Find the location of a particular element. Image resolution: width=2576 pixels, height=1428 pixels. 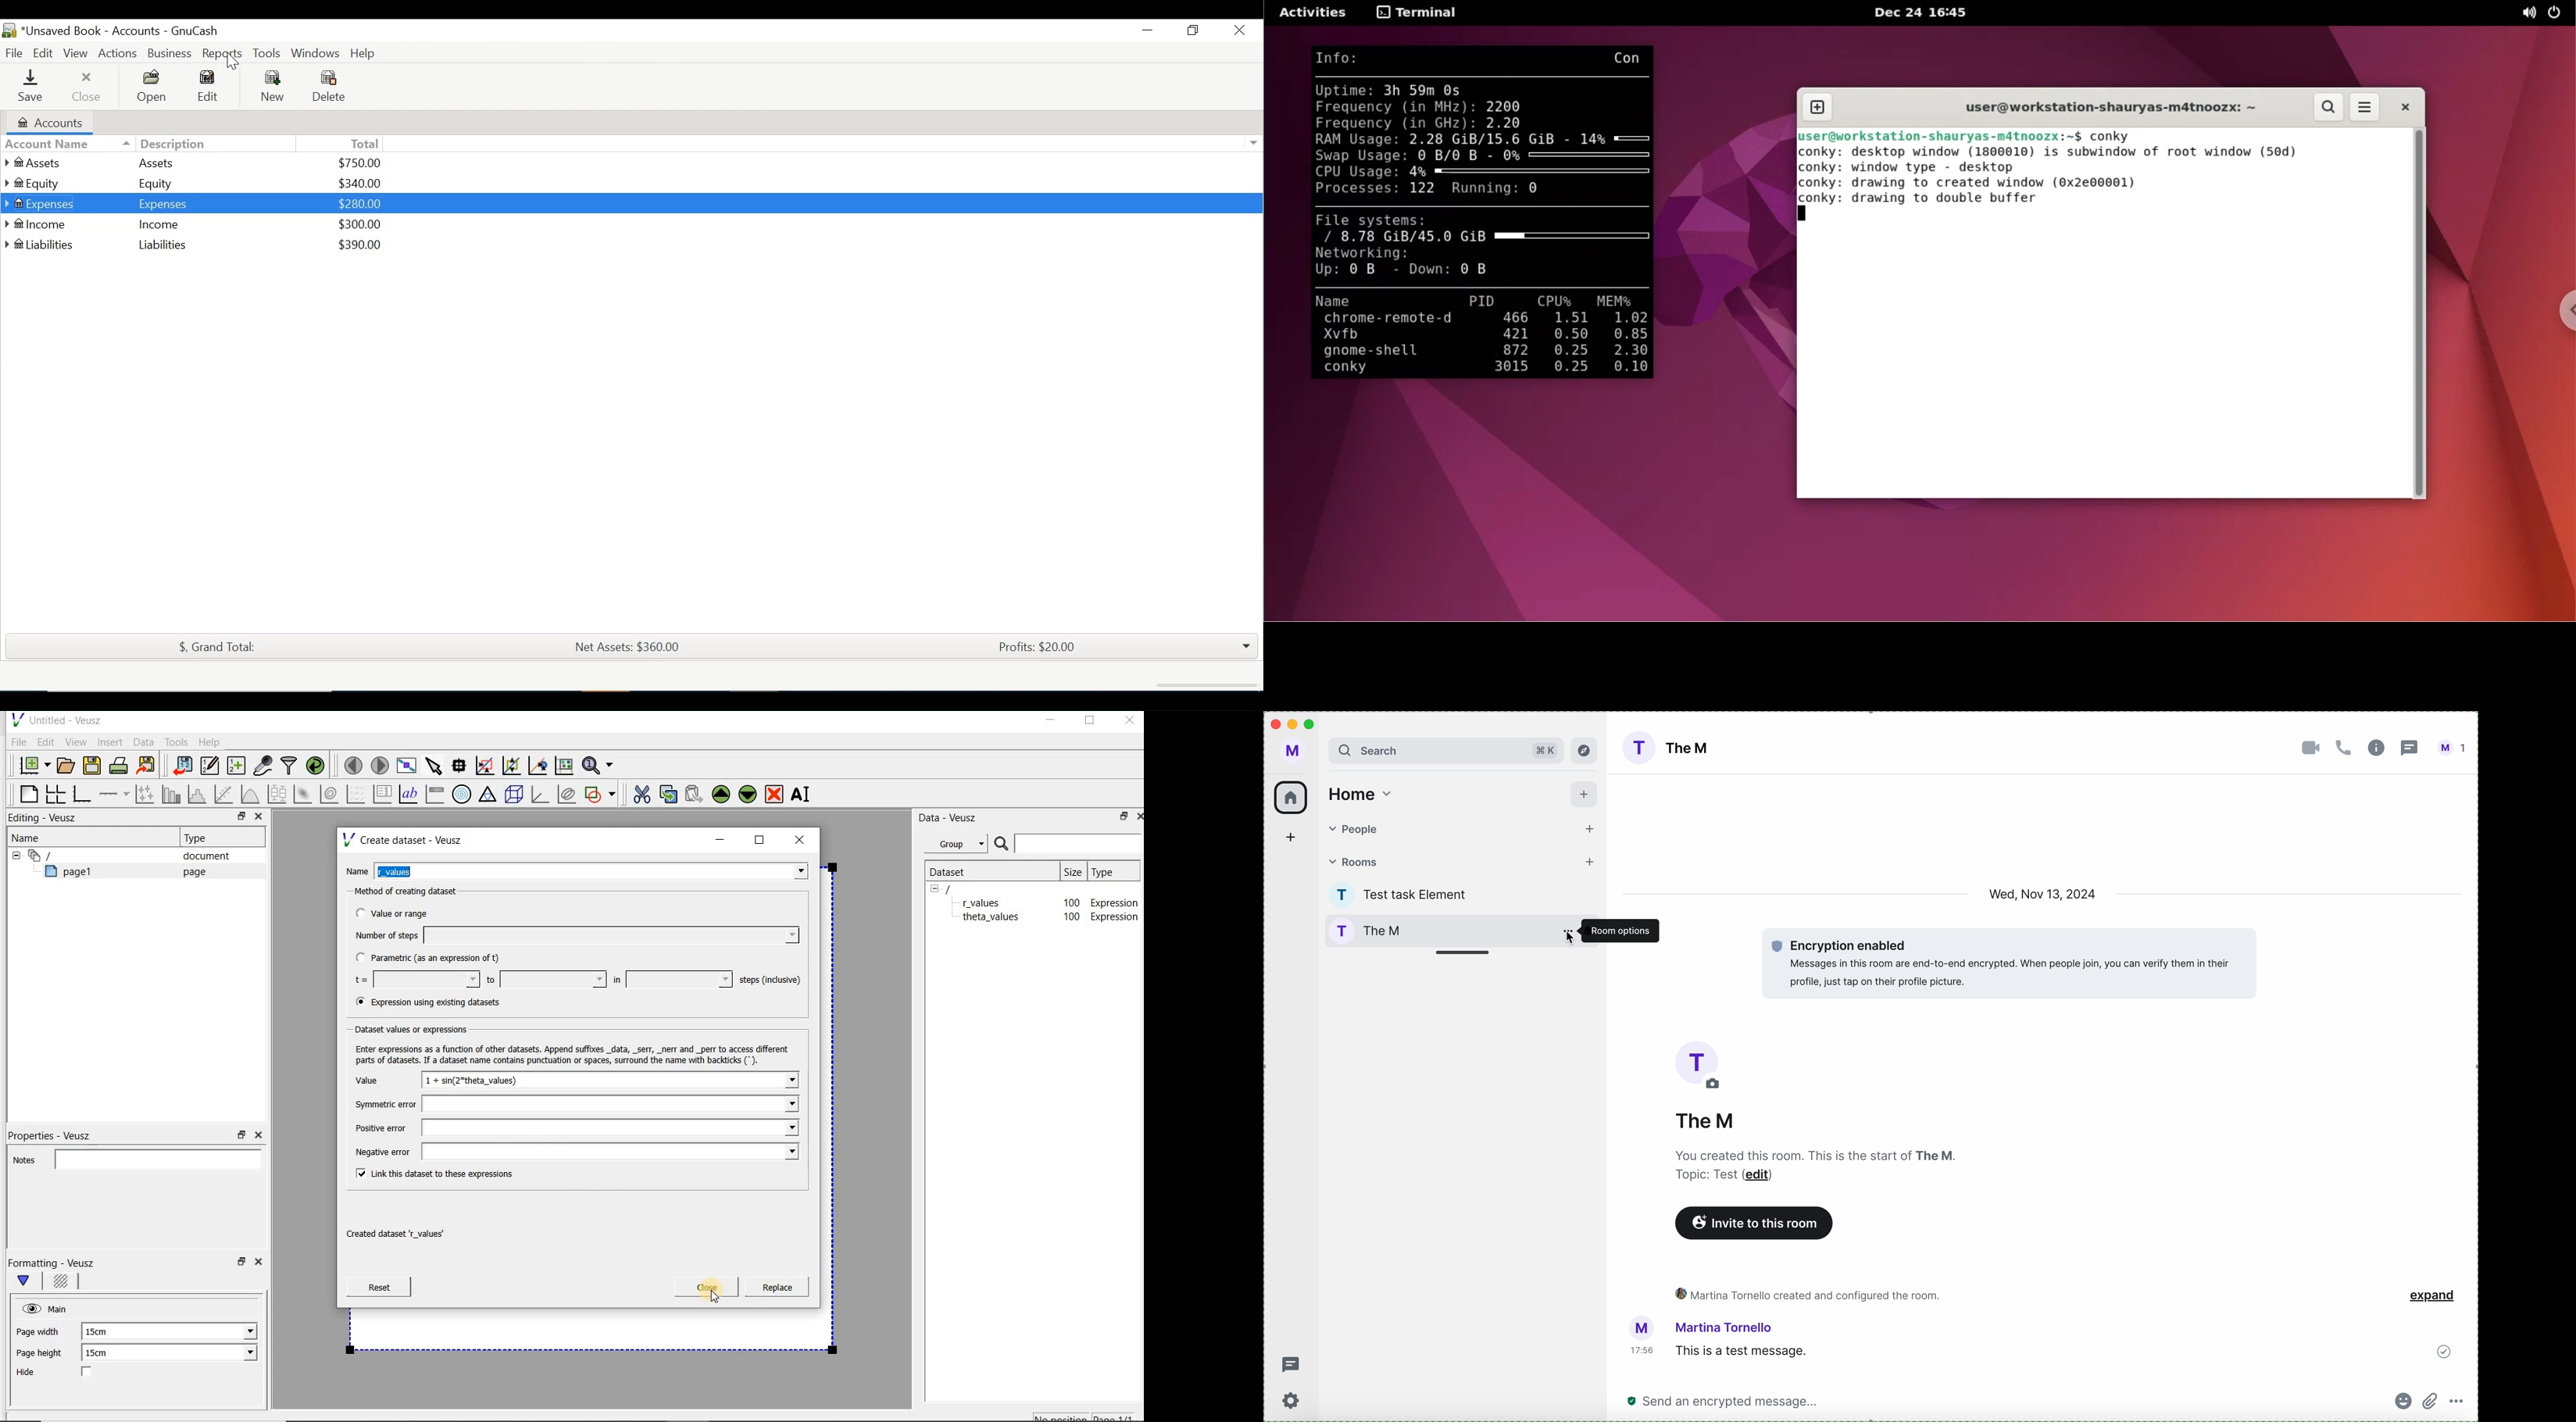

options is located at coordinates (1570, 929).